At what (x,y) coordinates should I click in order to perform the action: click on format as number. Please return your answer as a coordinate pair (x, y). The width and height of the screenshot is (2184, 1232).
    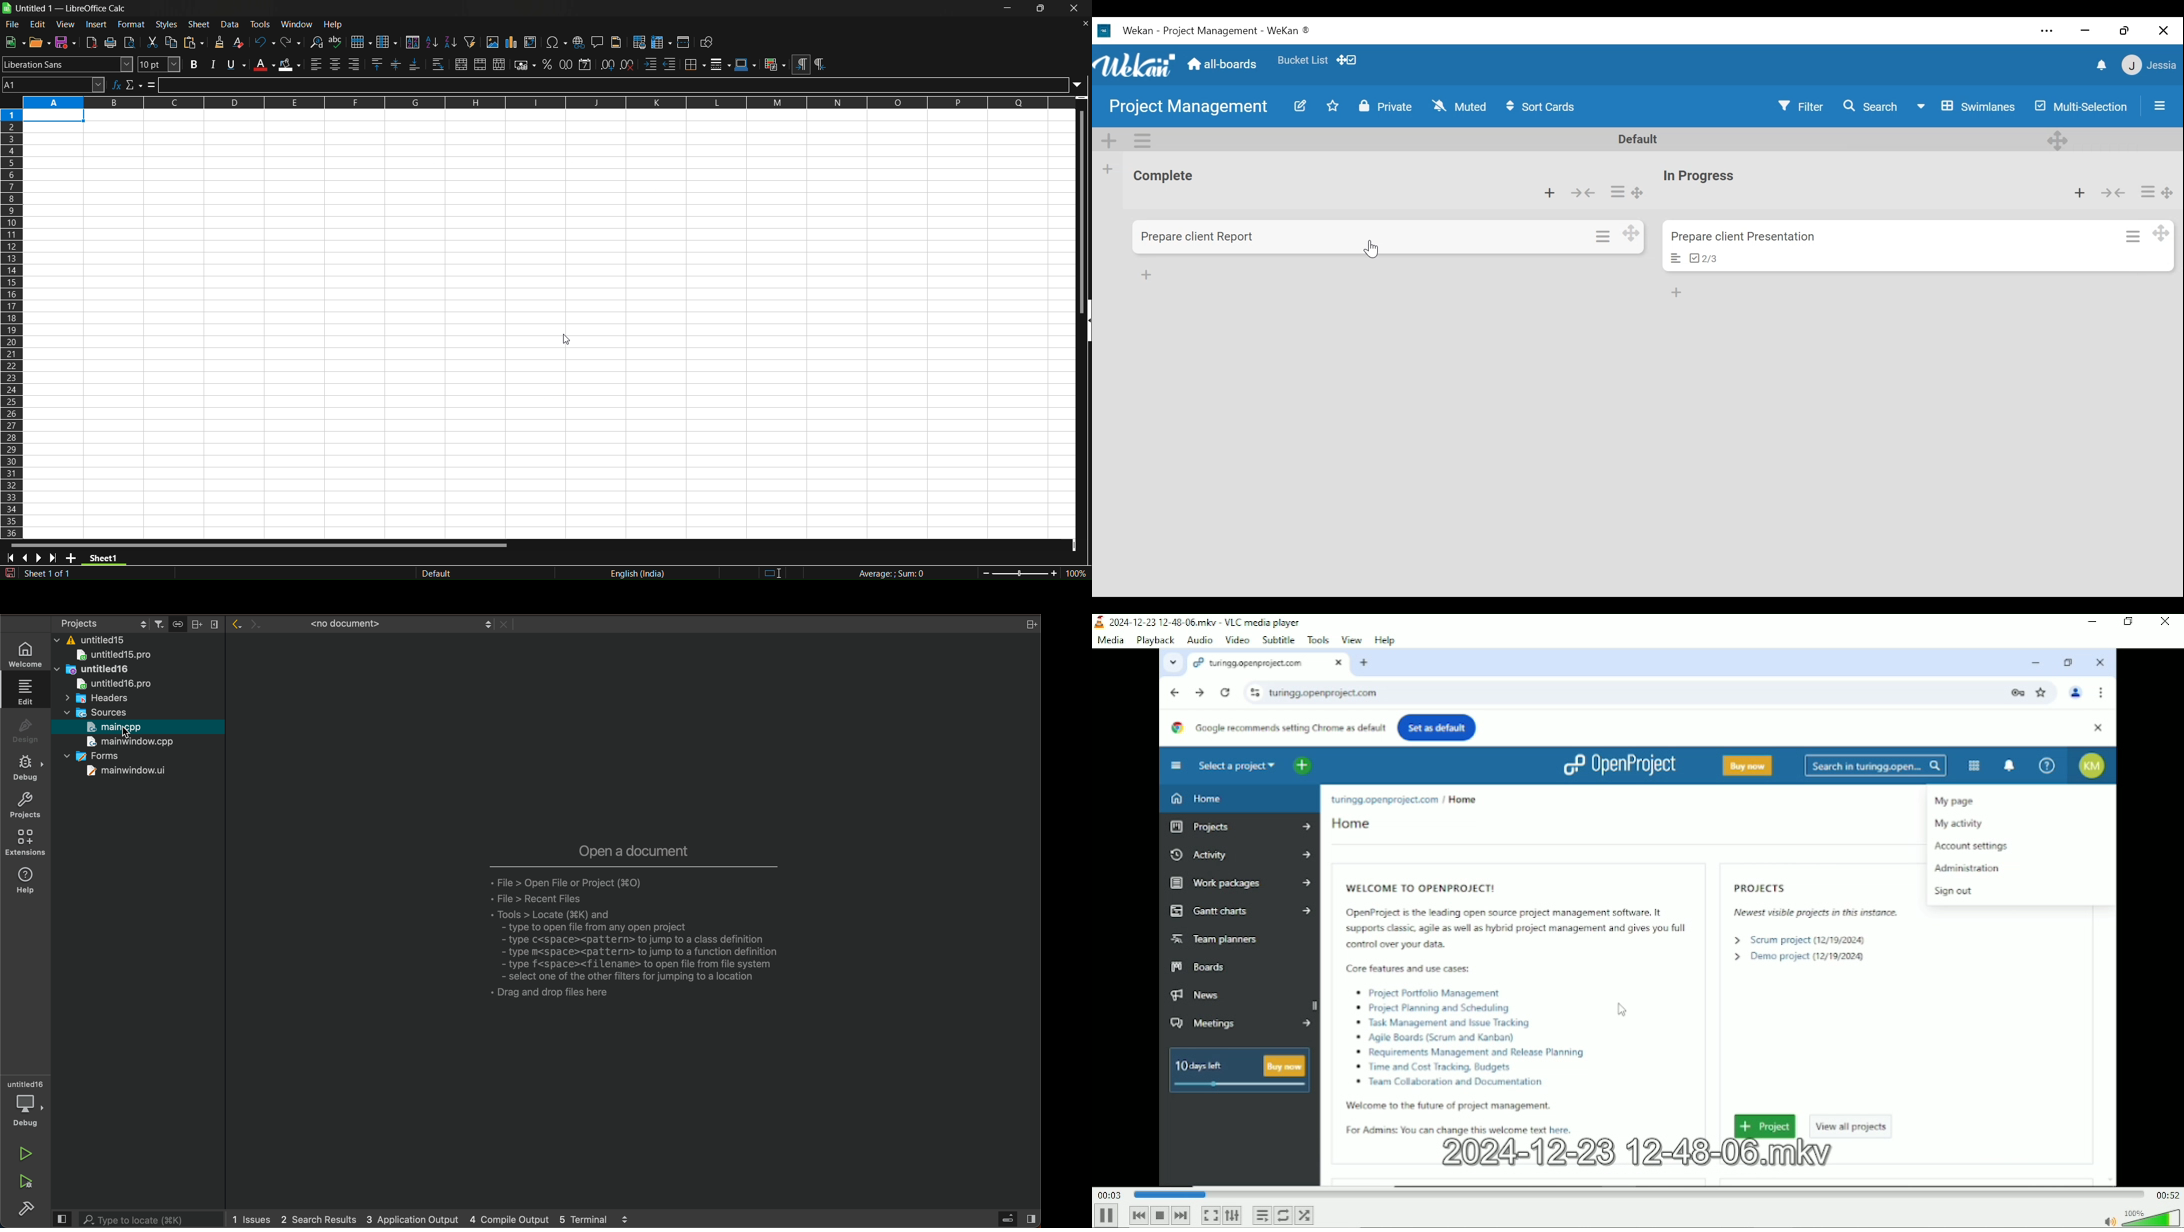
    Looking at the image, I should click on (567, 64).